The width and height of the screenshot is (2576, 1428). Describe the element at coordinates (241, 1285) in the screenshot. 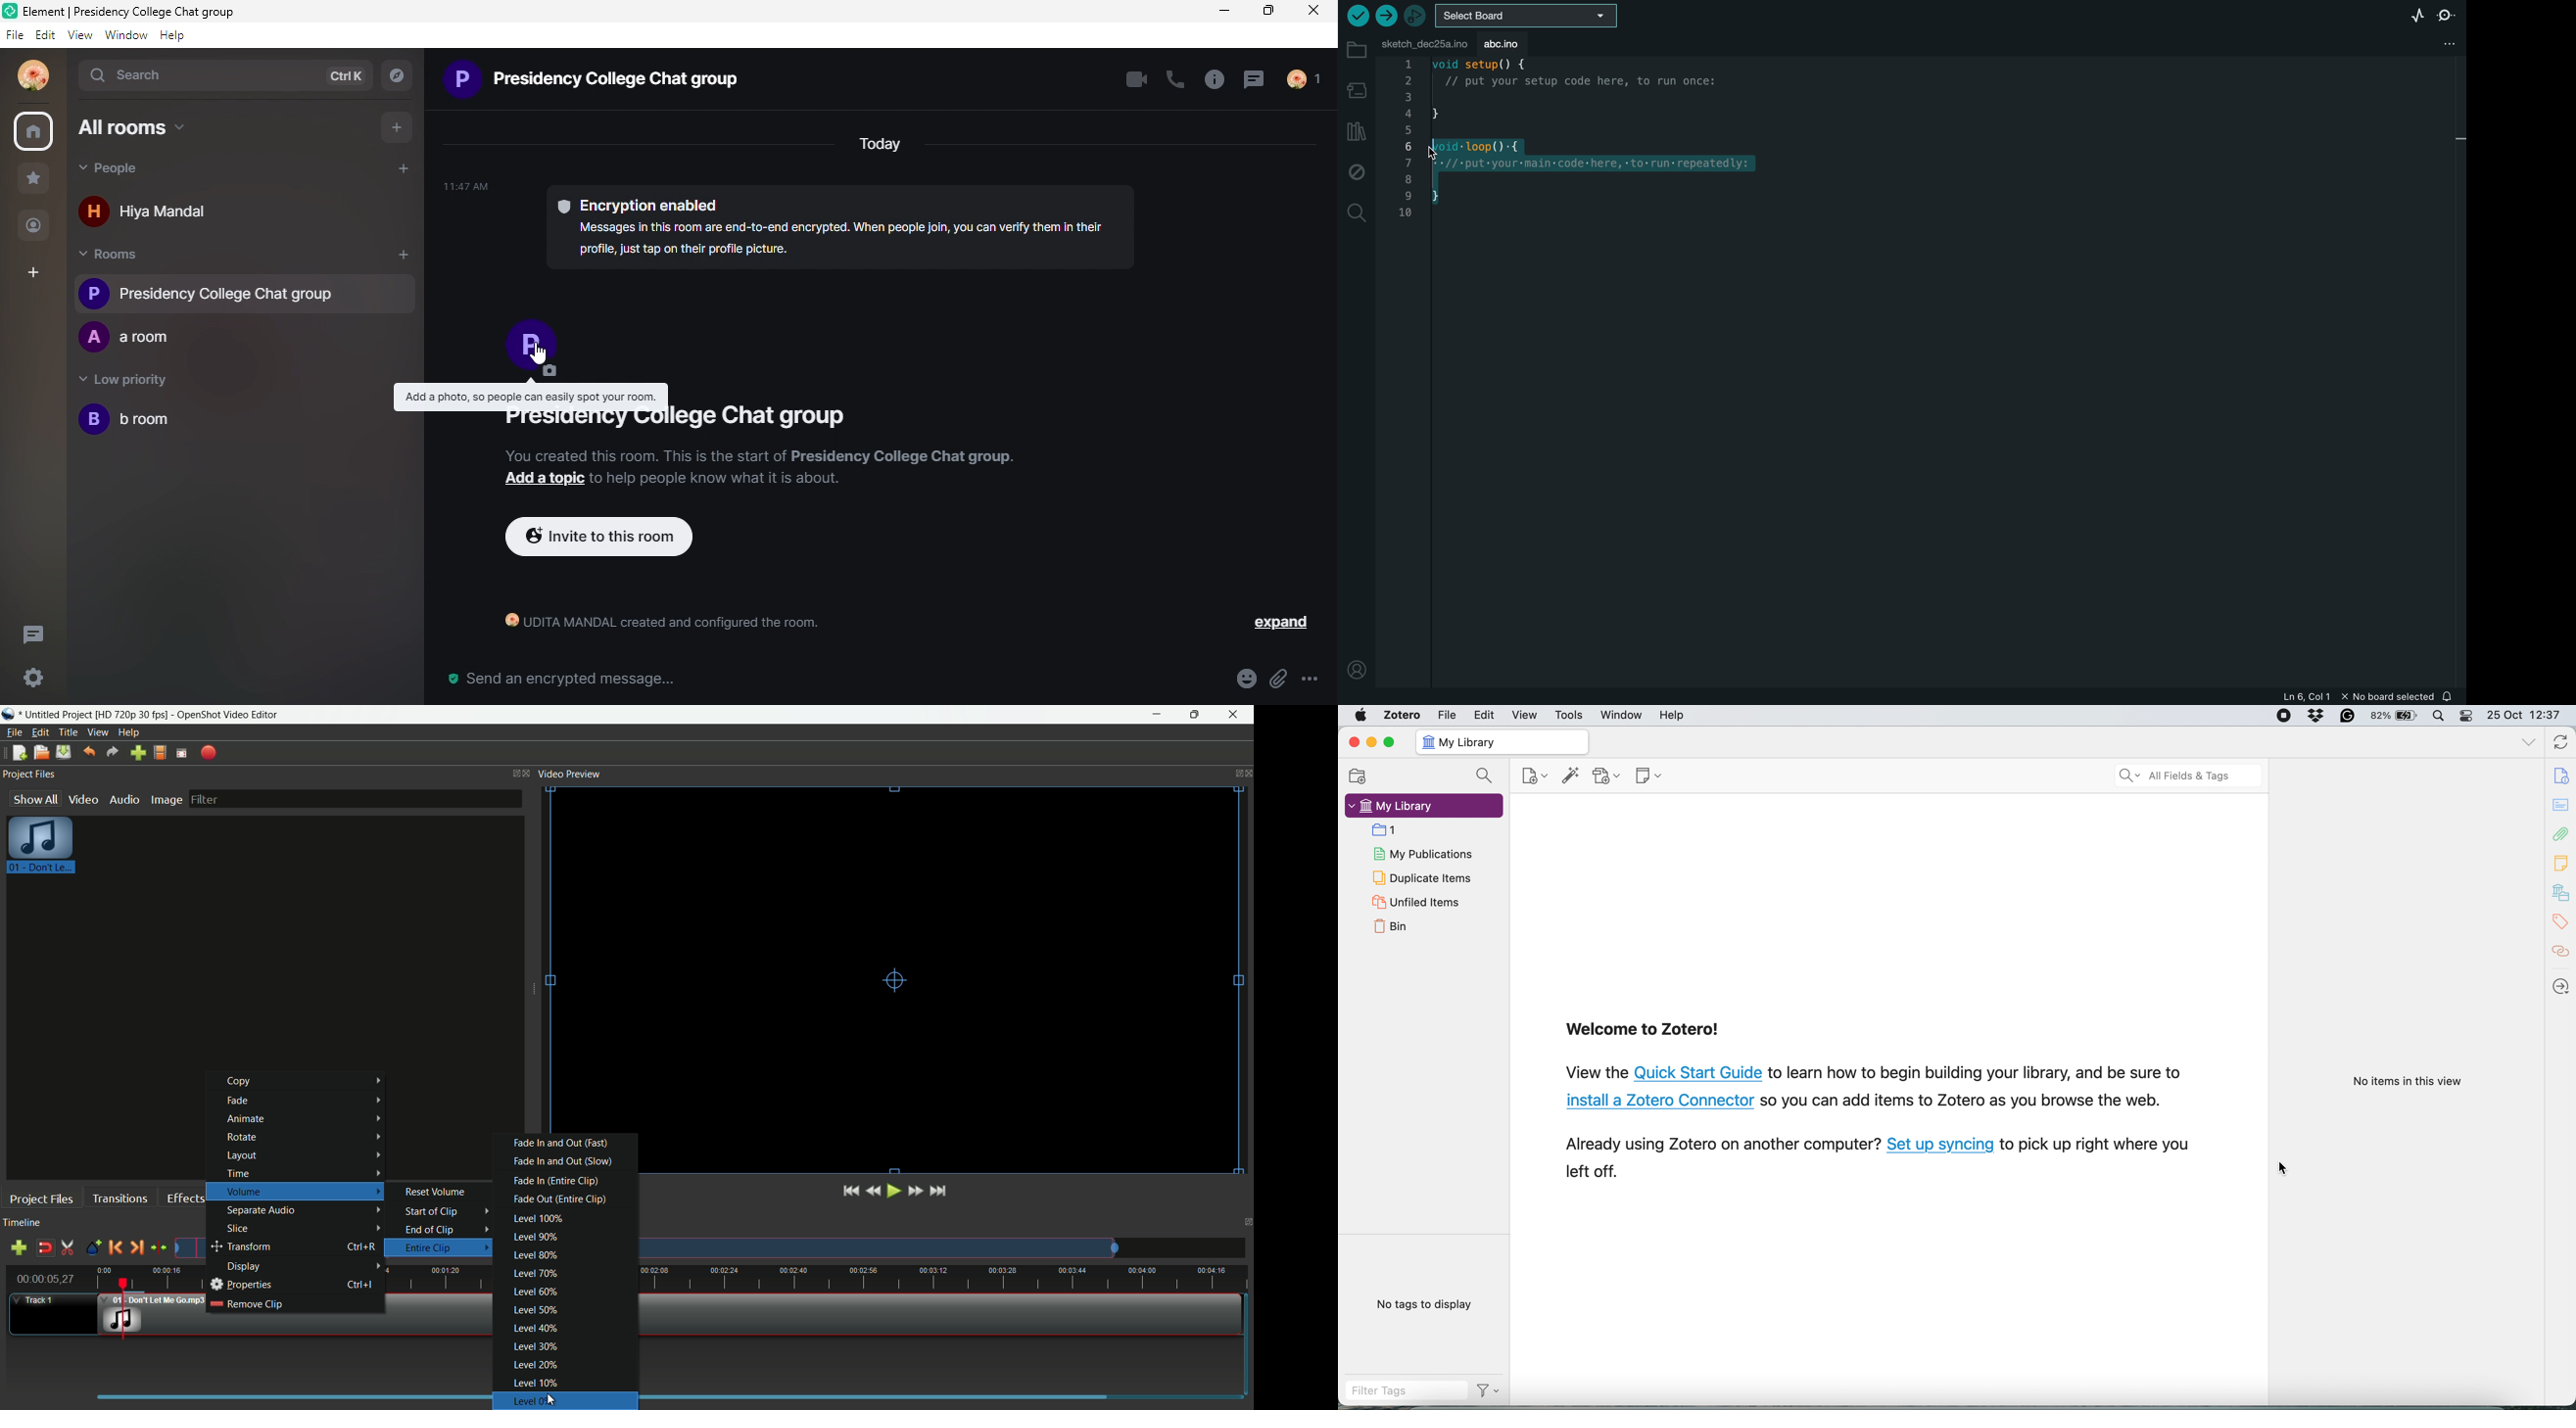

I see `properties` at that location.